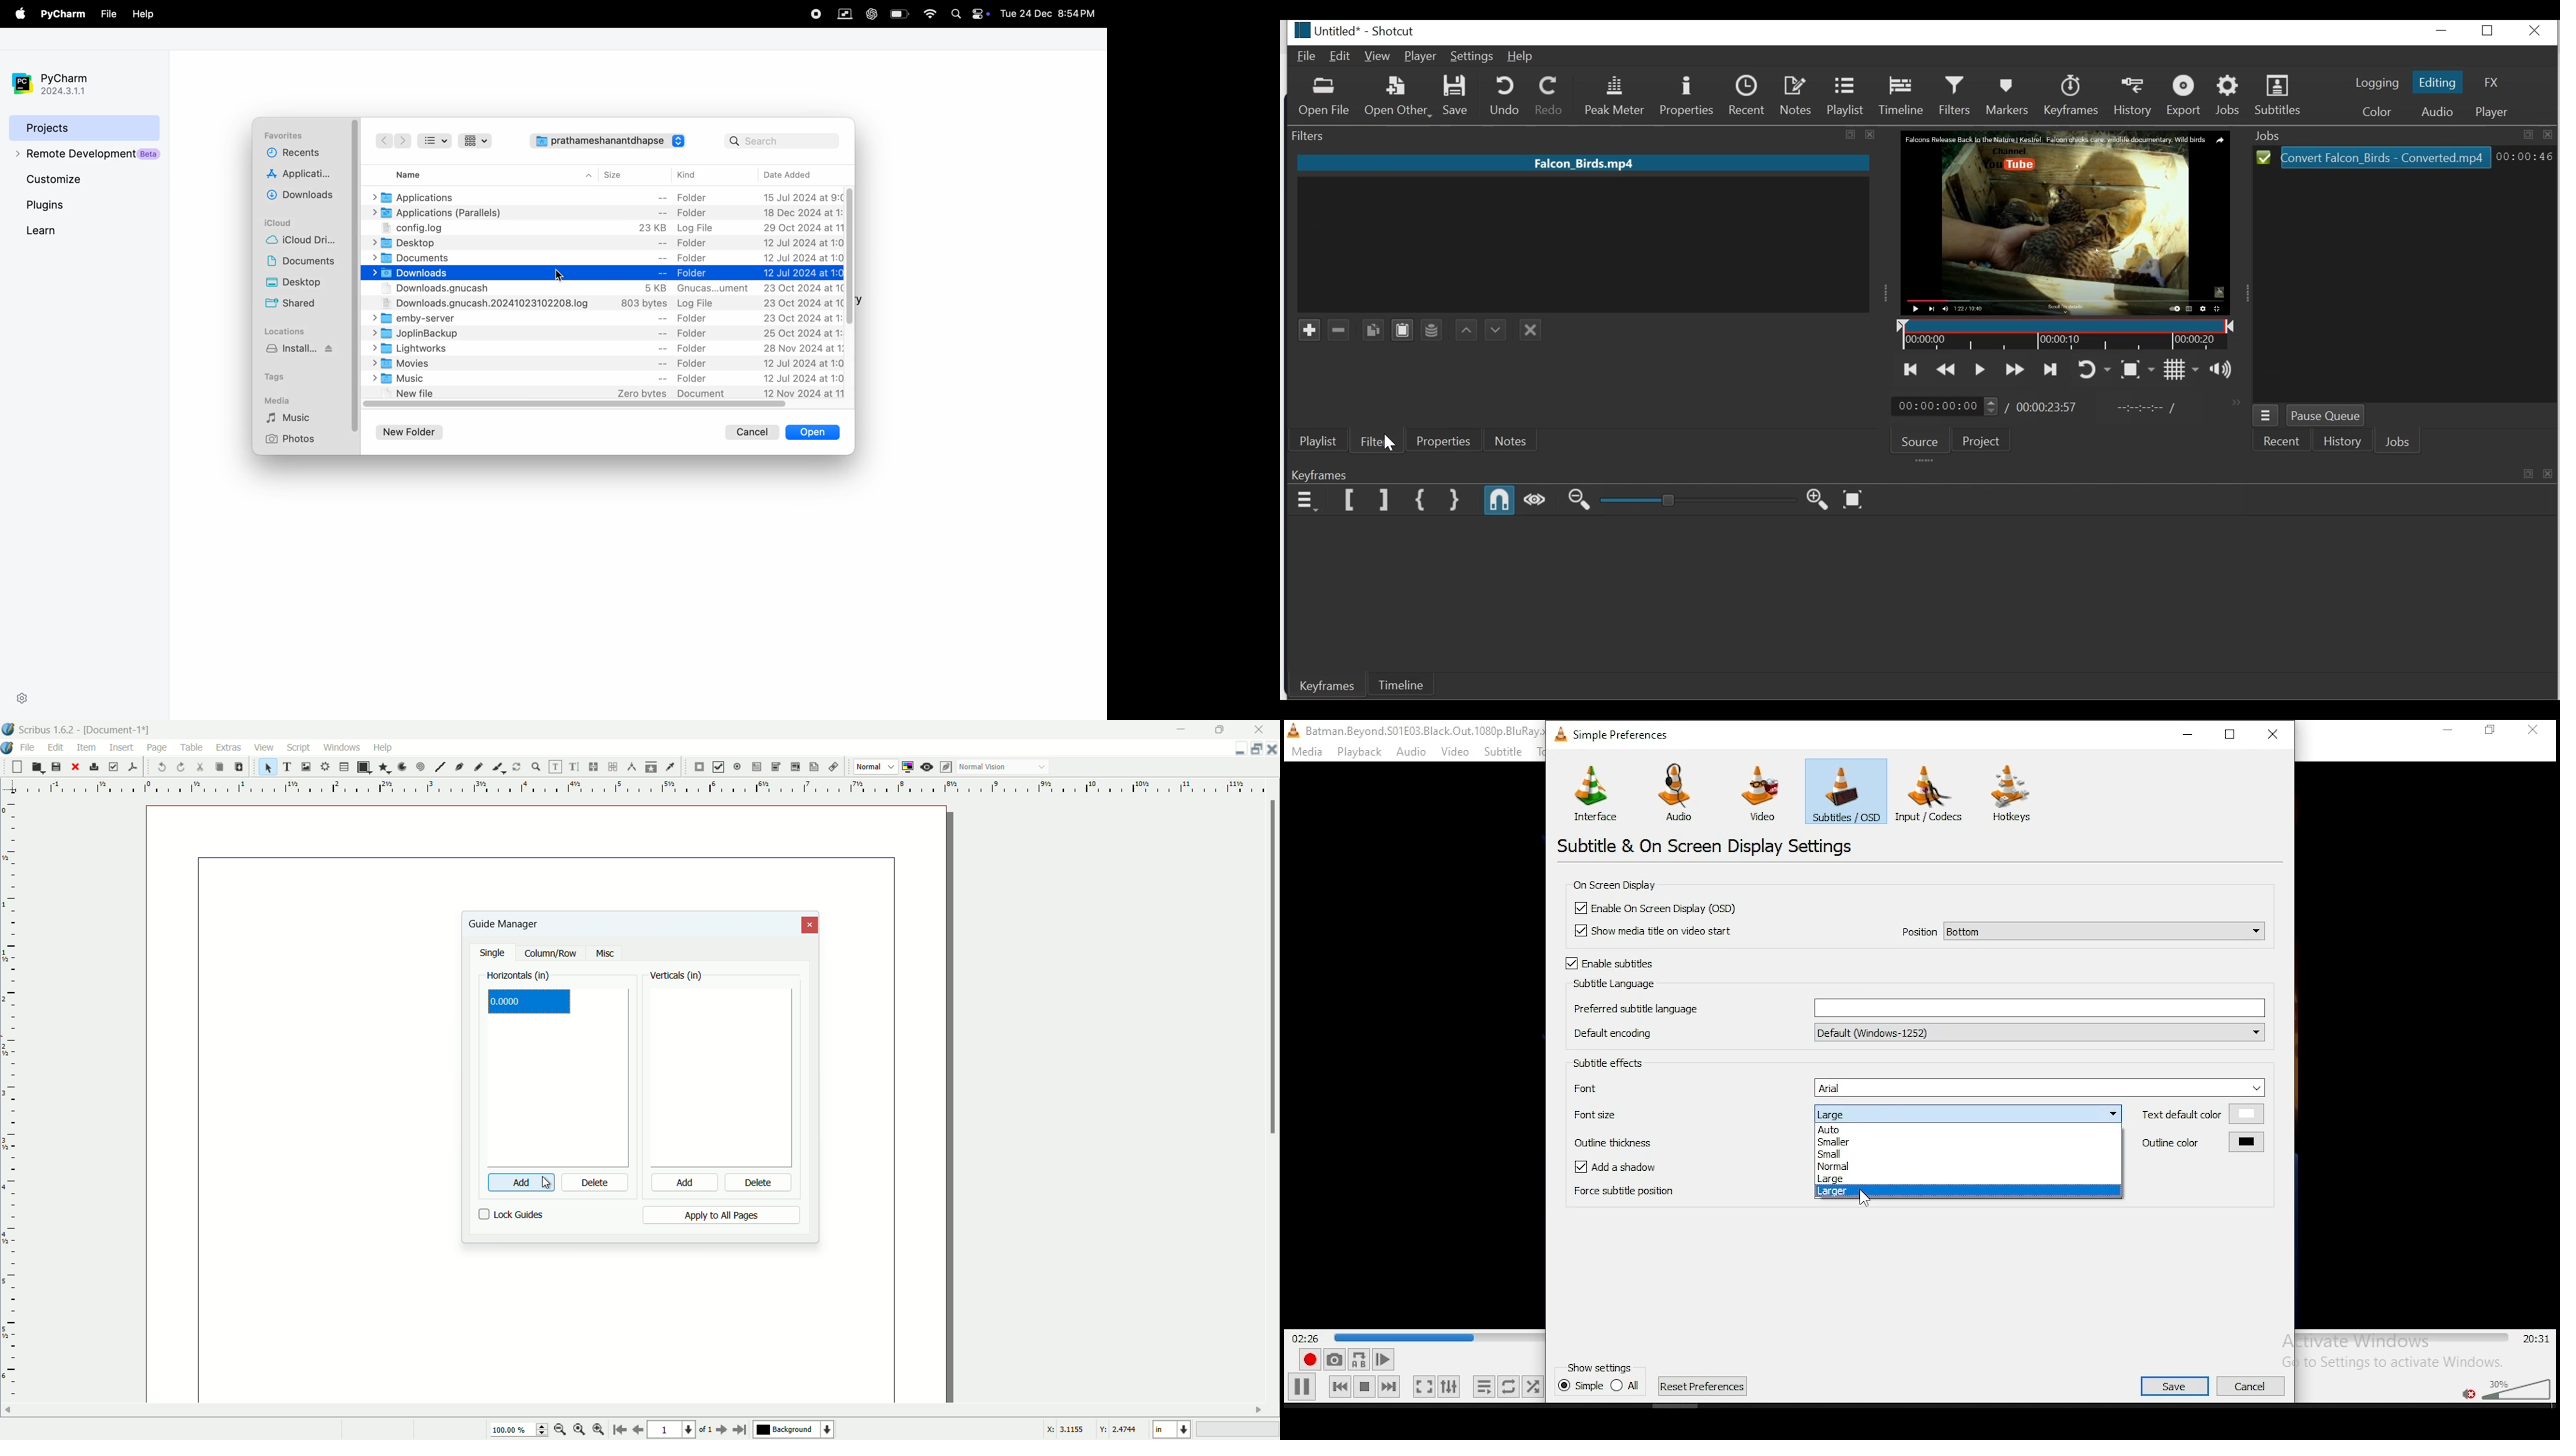 This screenshot has height=1456, width=2576. What do you see at coordinates (575, 767) in the screenshot?
I see `edit text with story editor` at bounding box center [575, 767].